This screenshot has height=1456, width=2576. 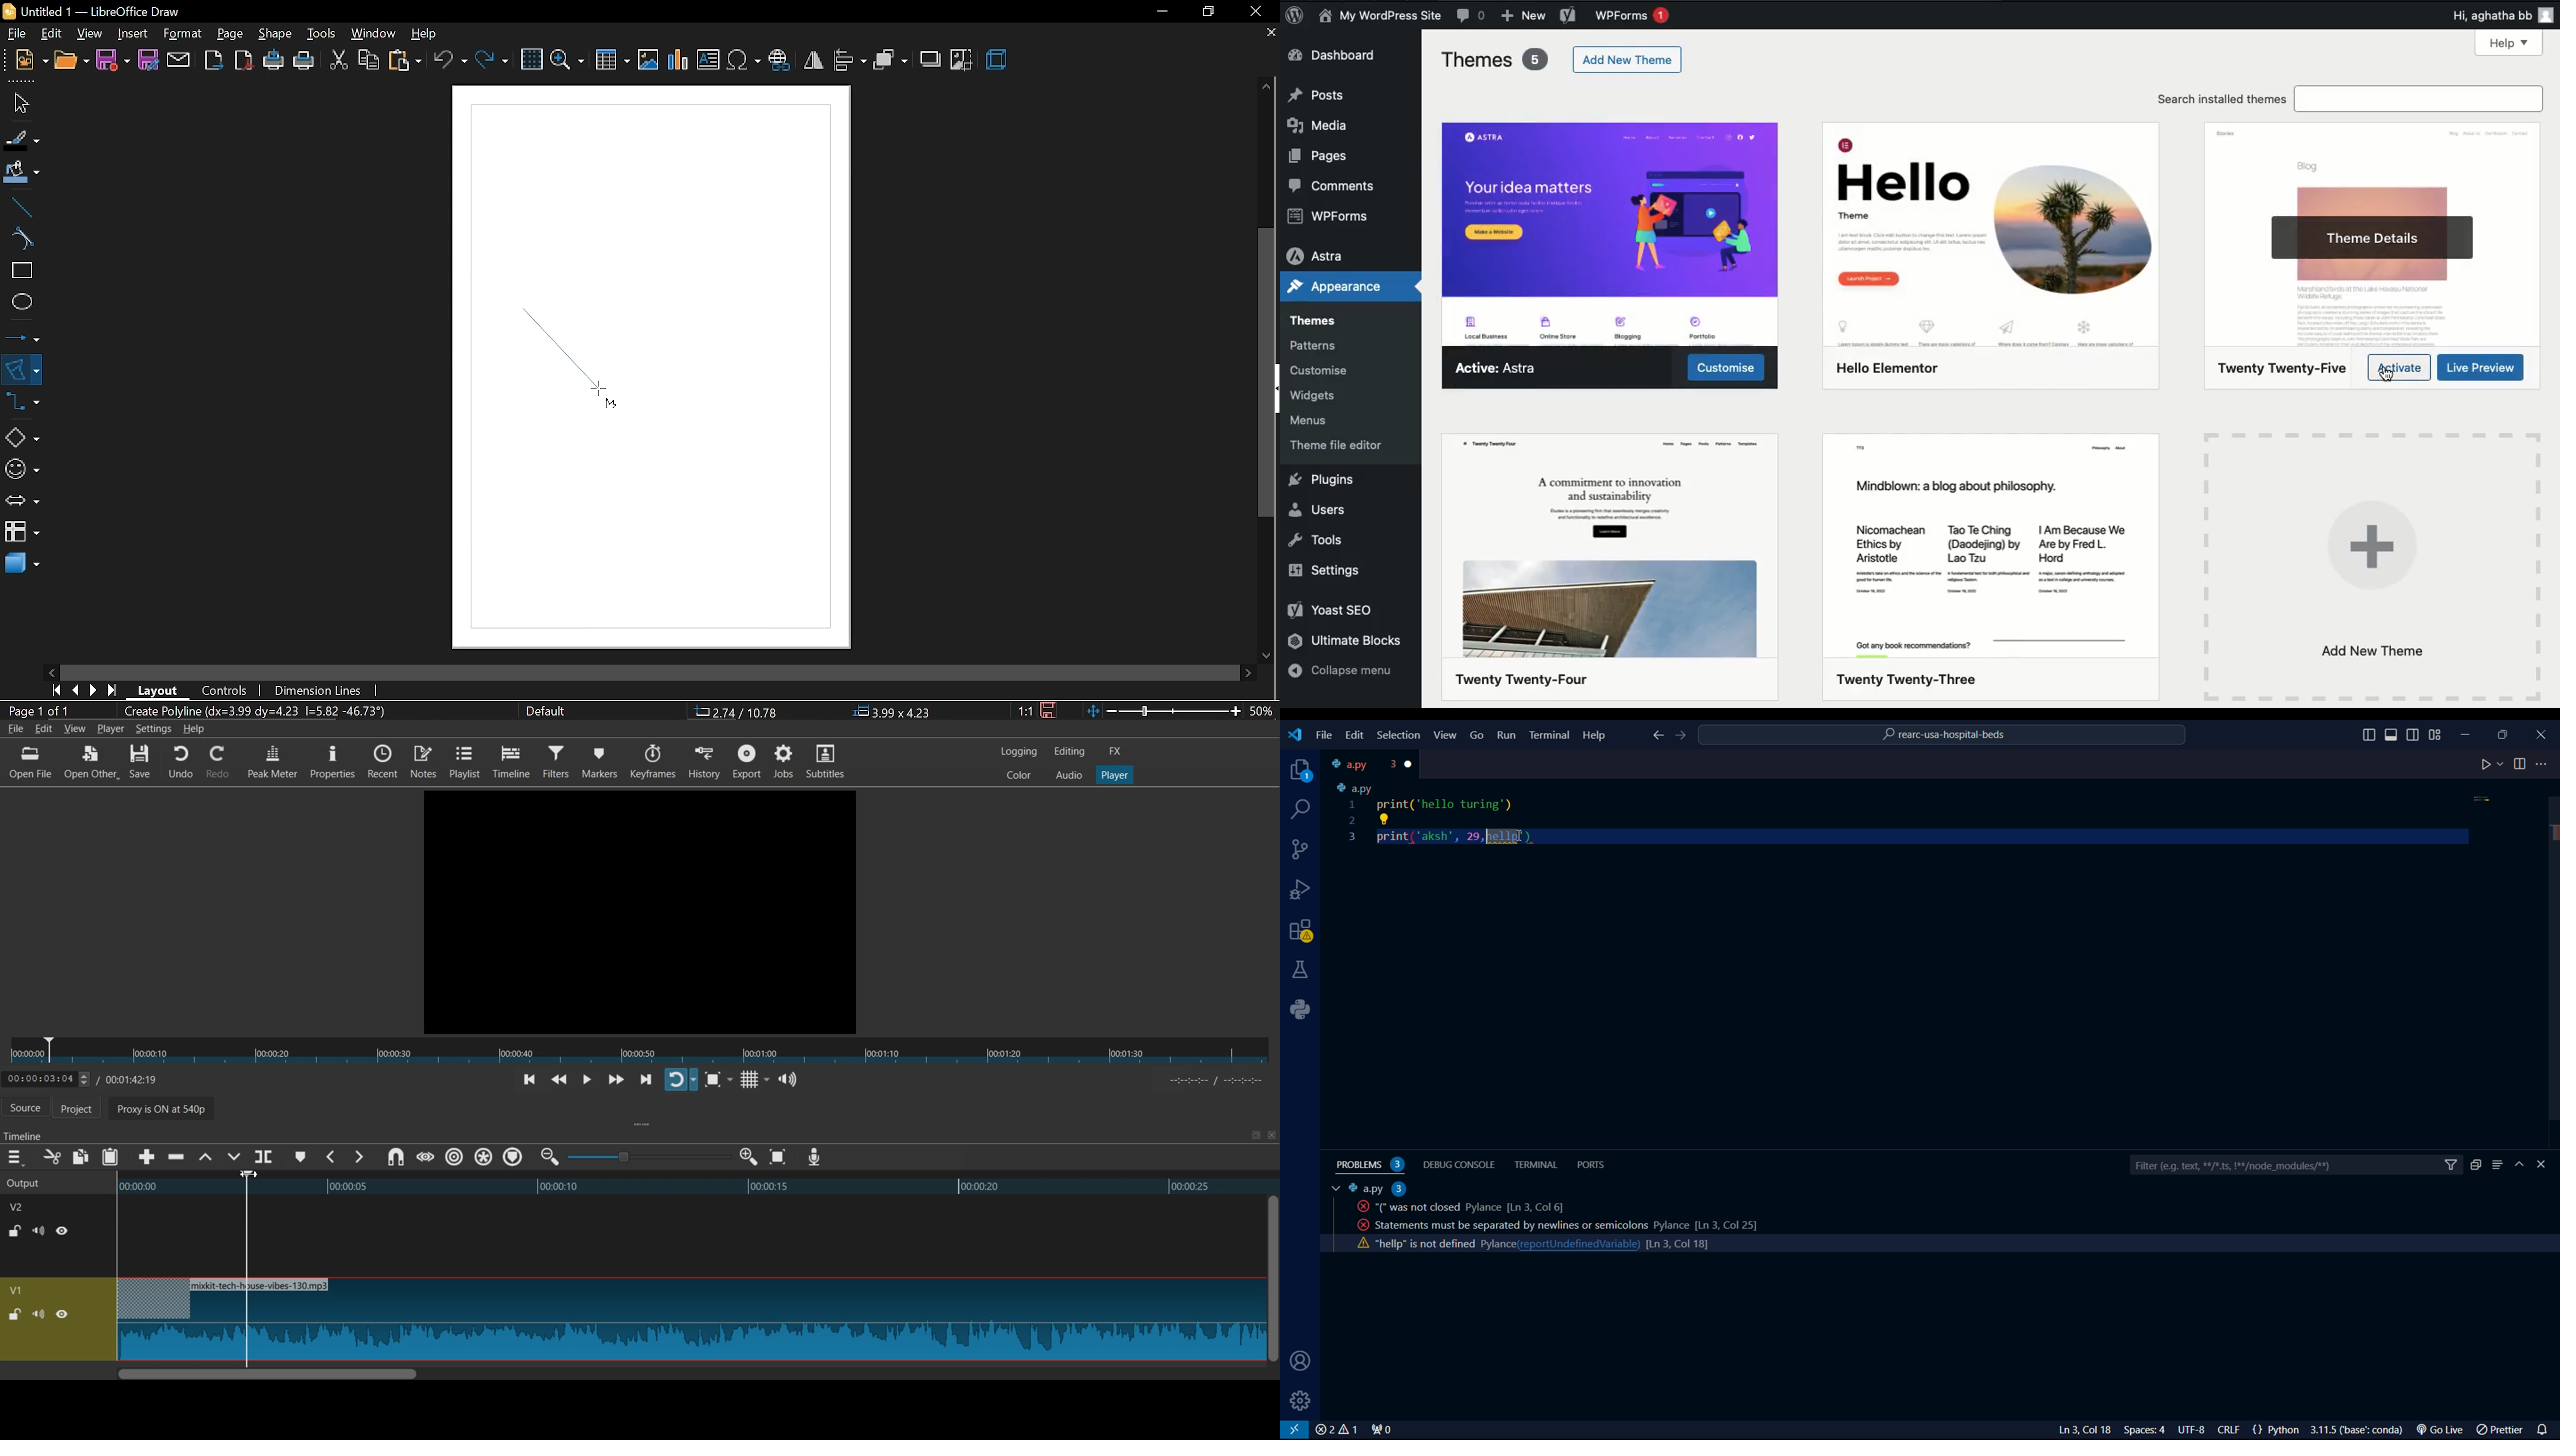 I want to click on new, so click(x=32, y=60).